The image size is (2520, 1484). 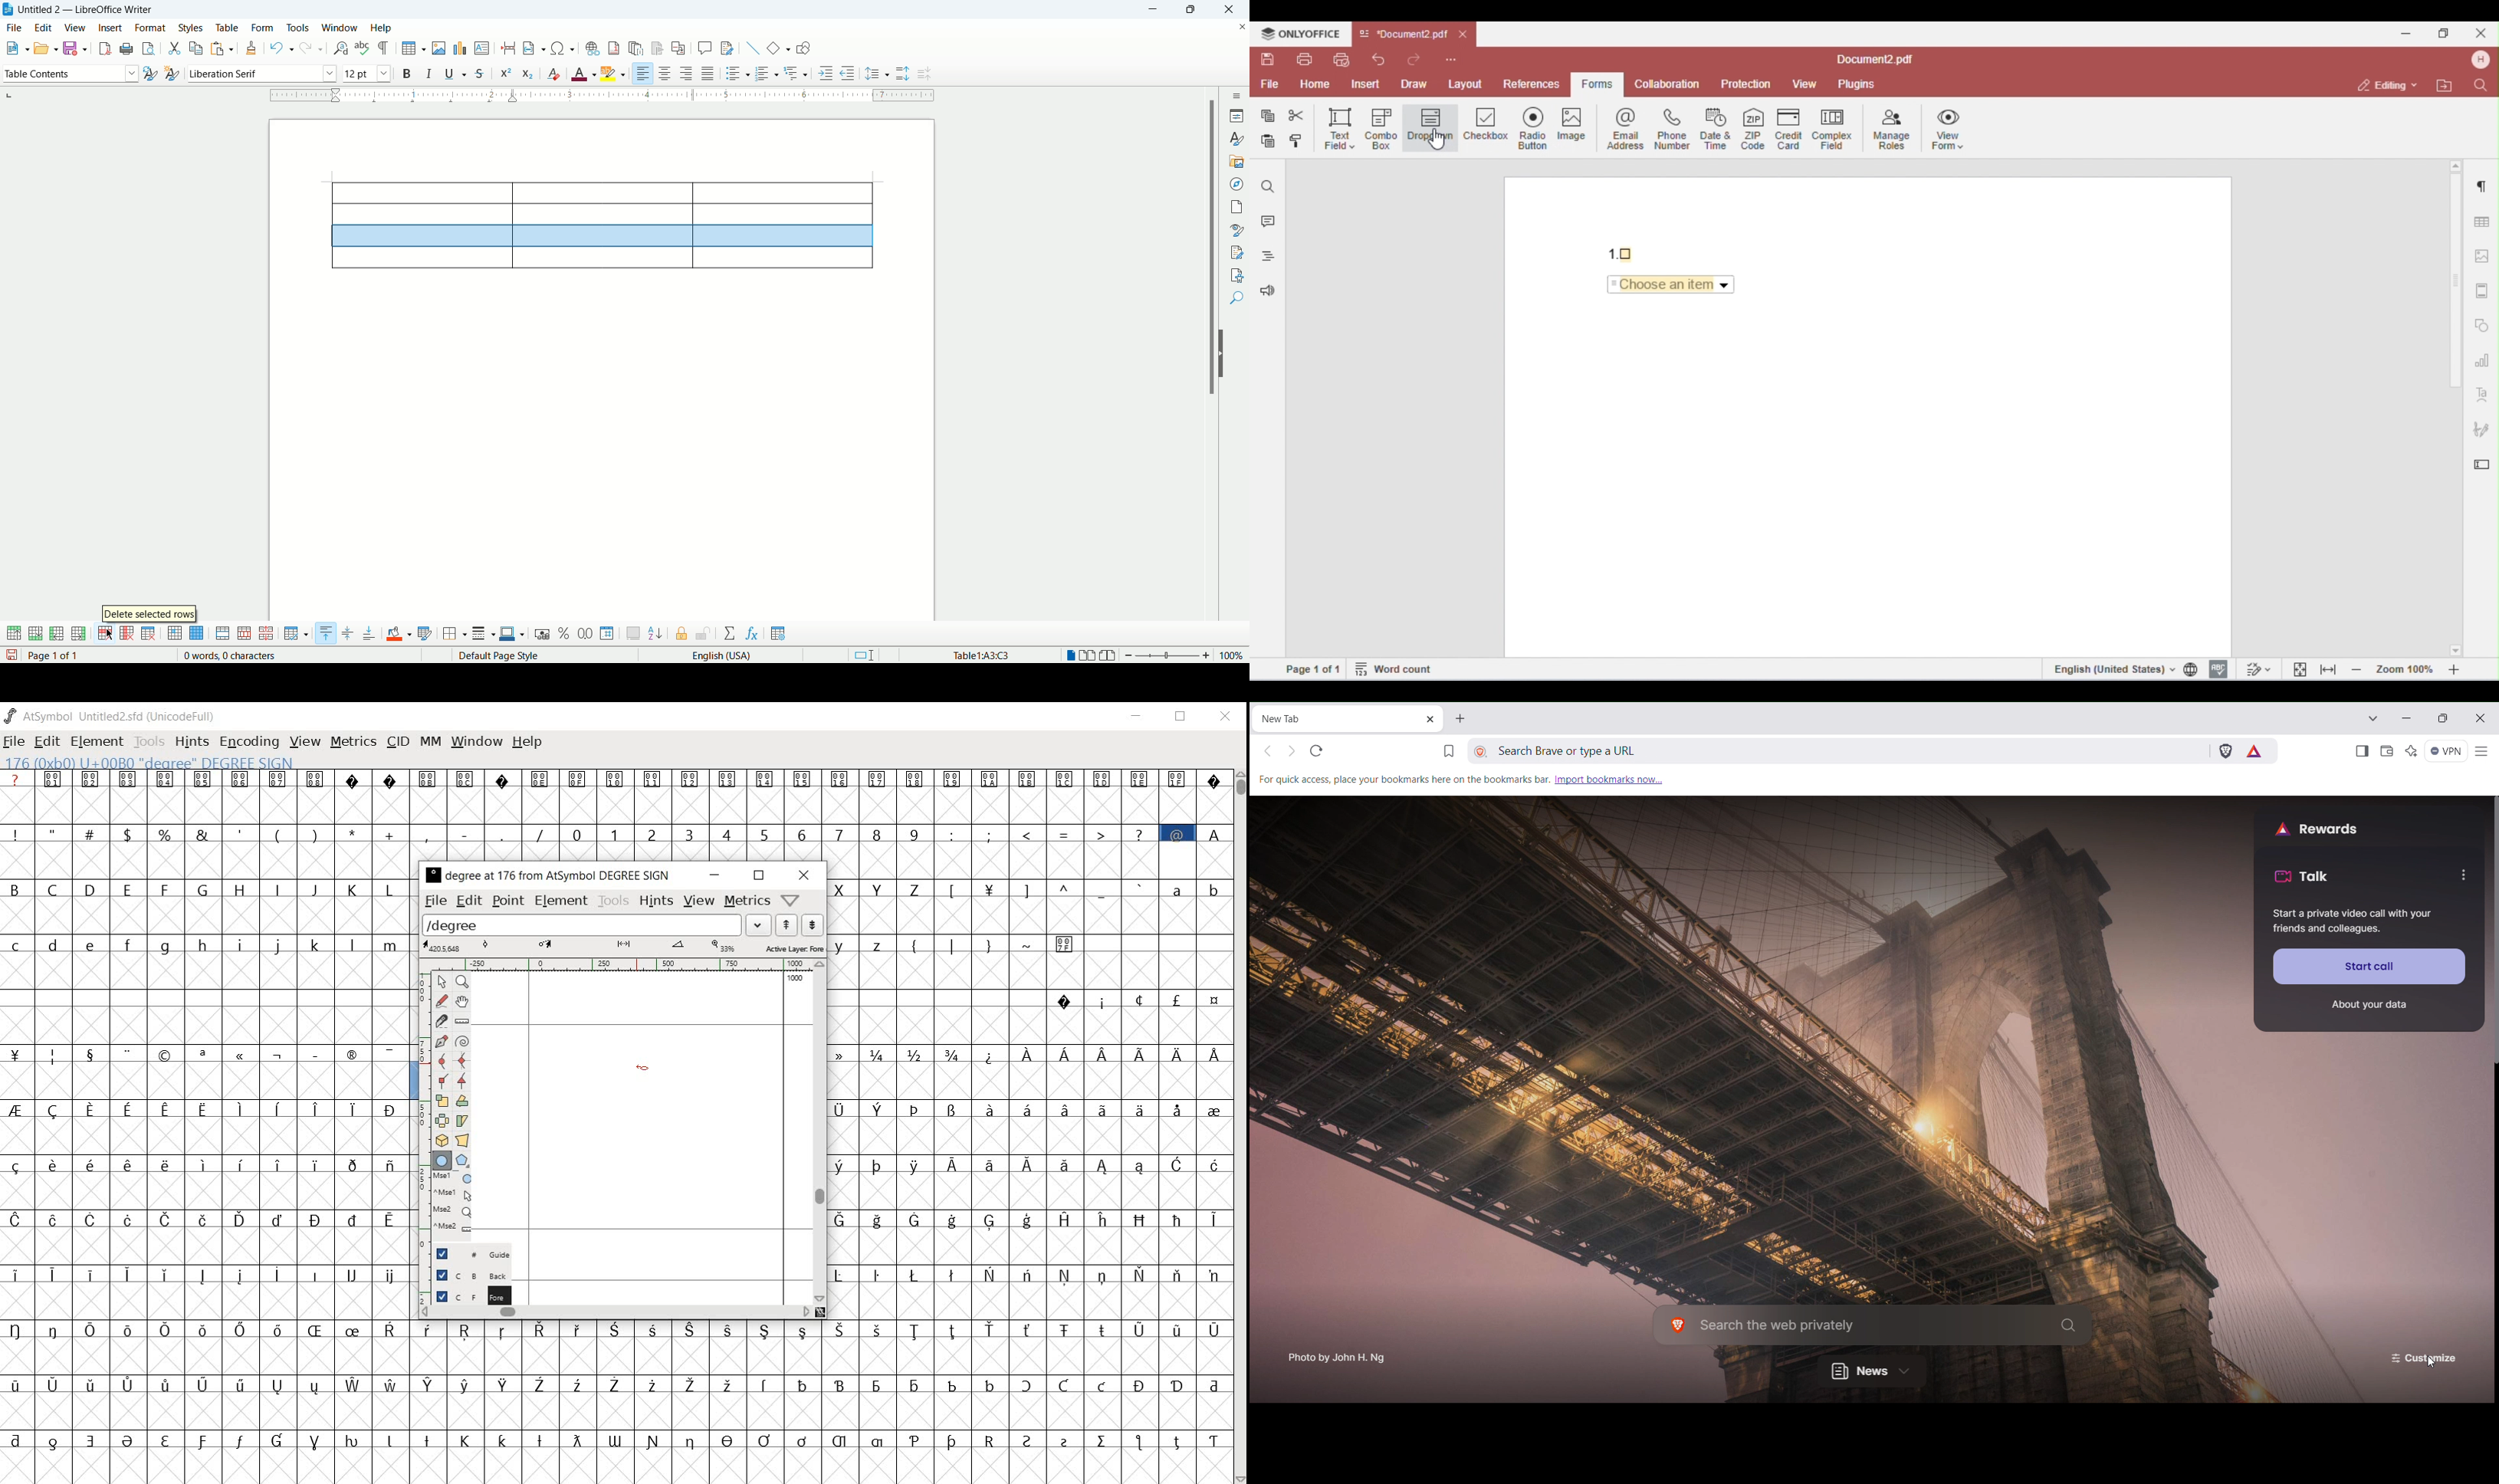 I want to click on empty glyph slots, so click(x=1030, y=1190).